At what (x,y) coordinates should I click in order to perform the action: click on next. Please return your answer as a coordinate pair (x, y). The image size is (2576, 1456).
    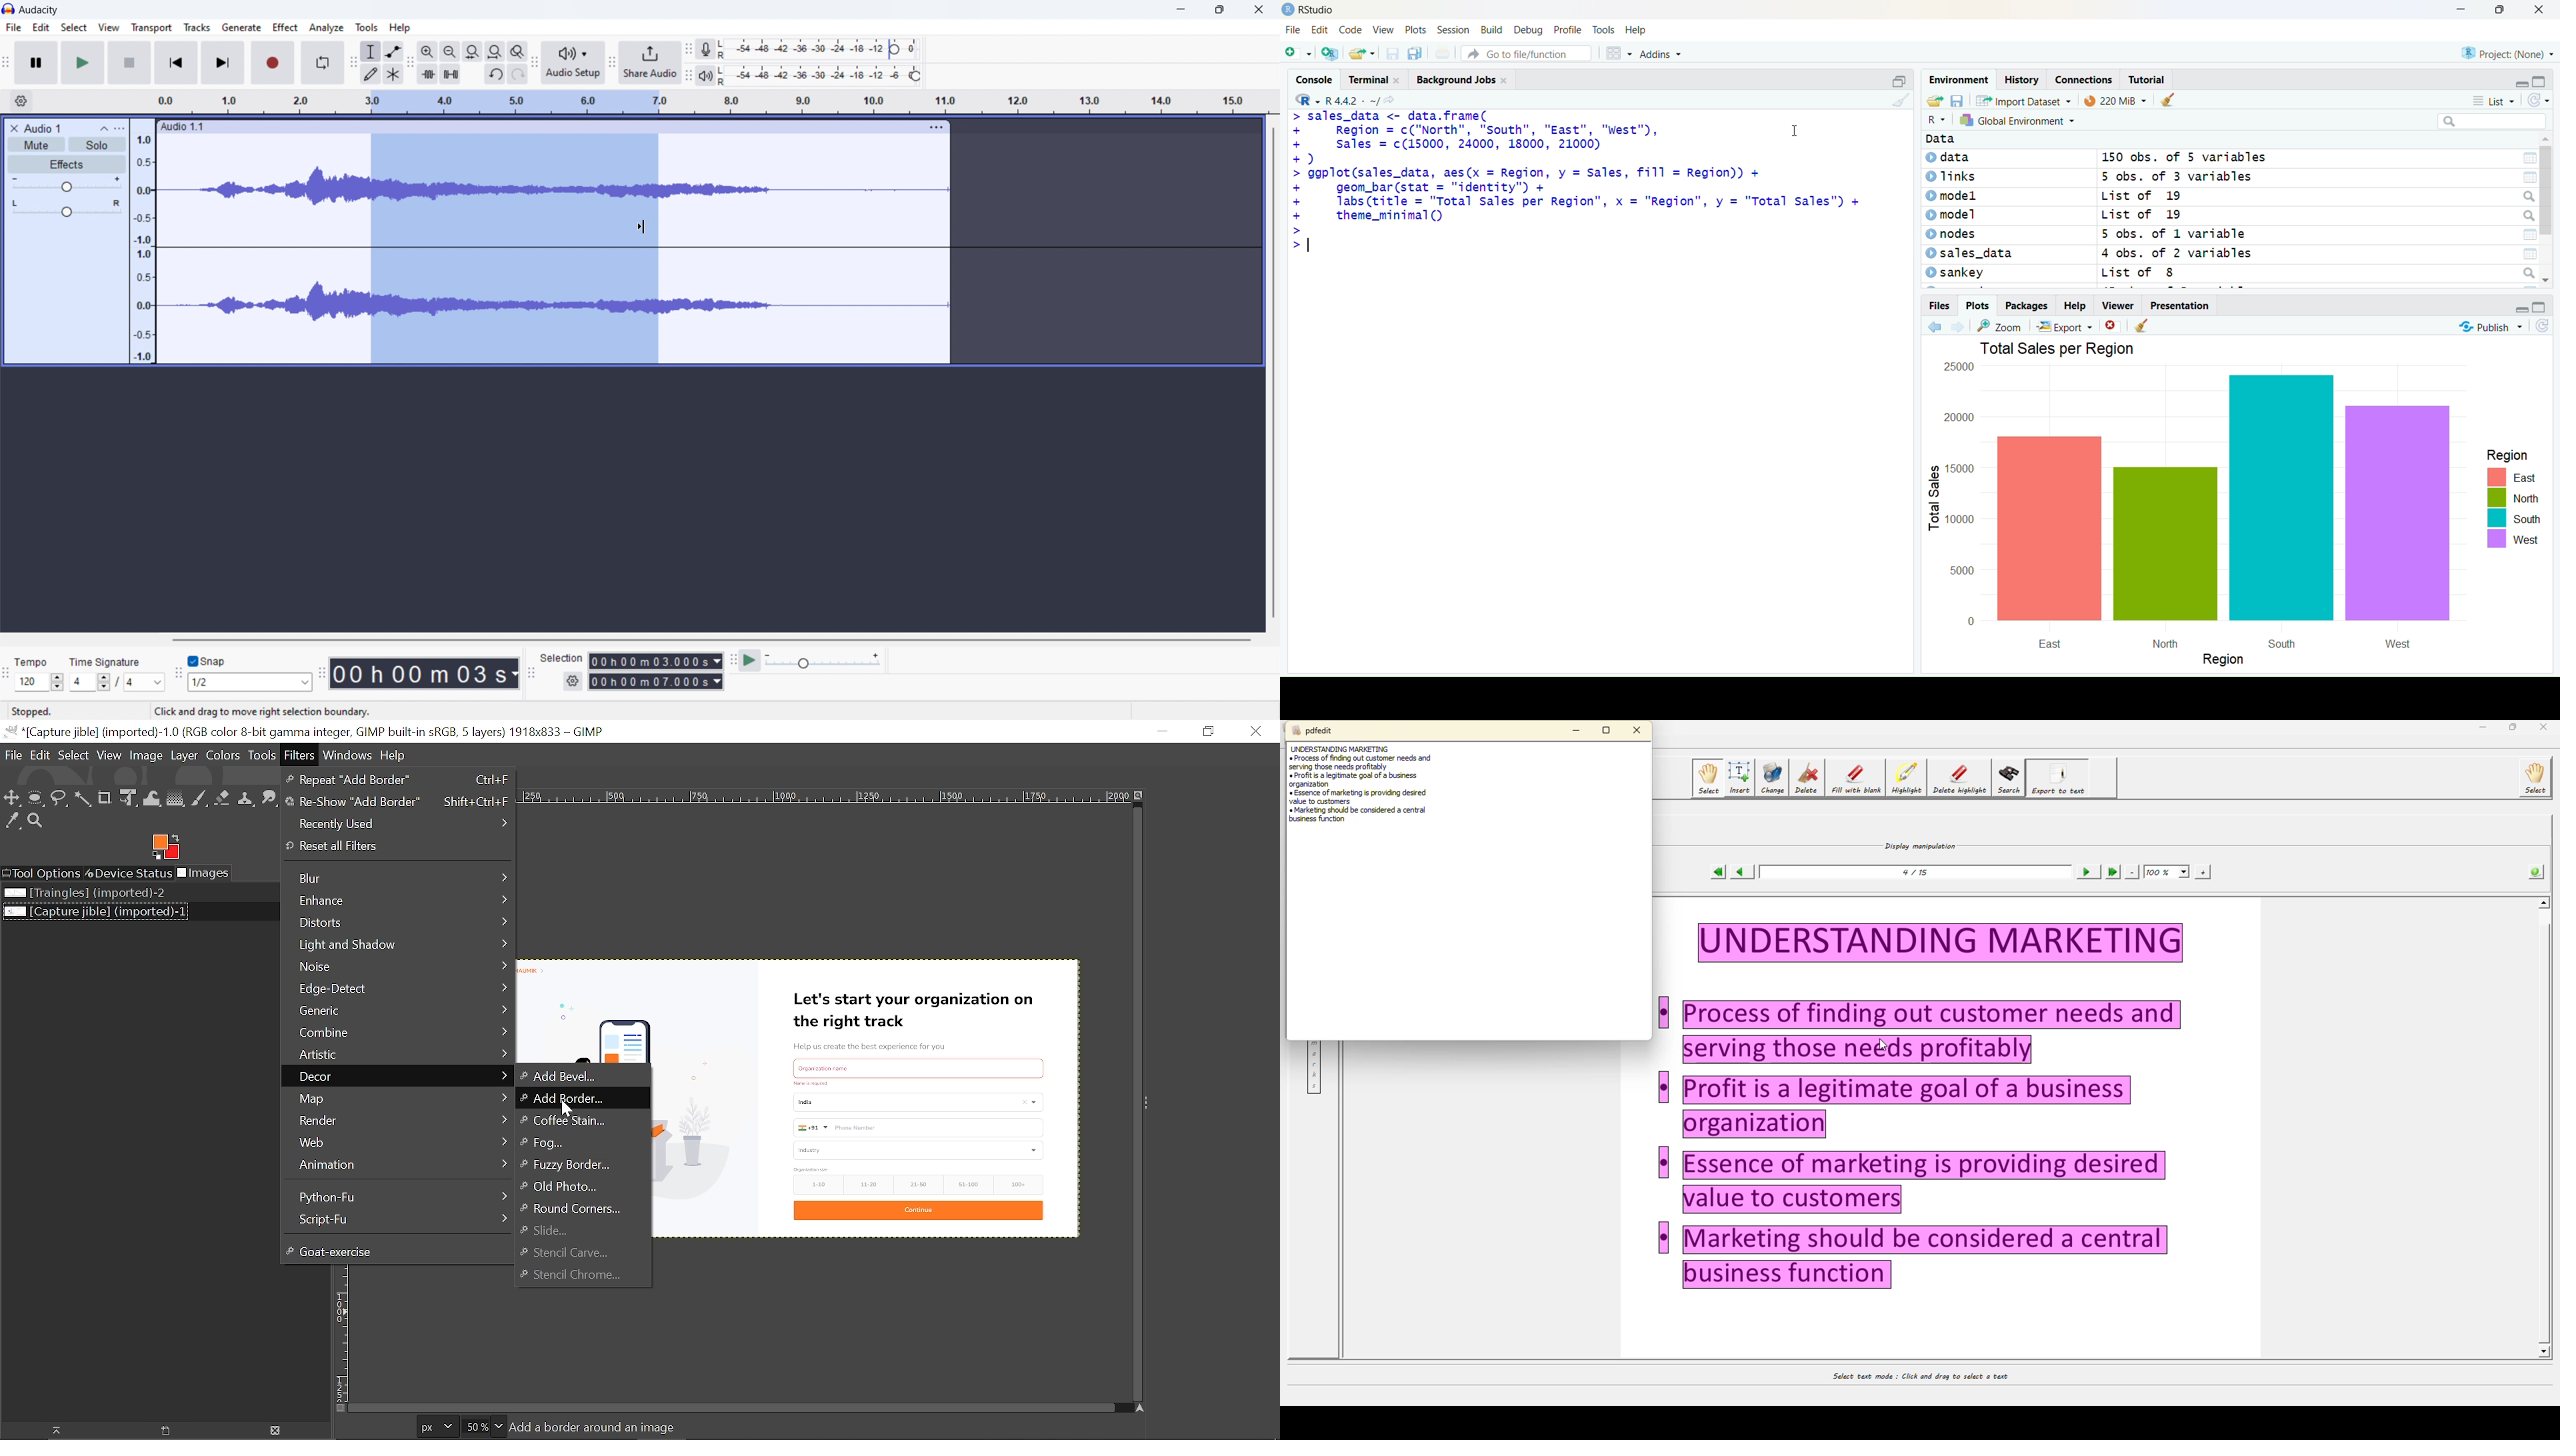
    Looking at the image, I should click on (1963, 326).